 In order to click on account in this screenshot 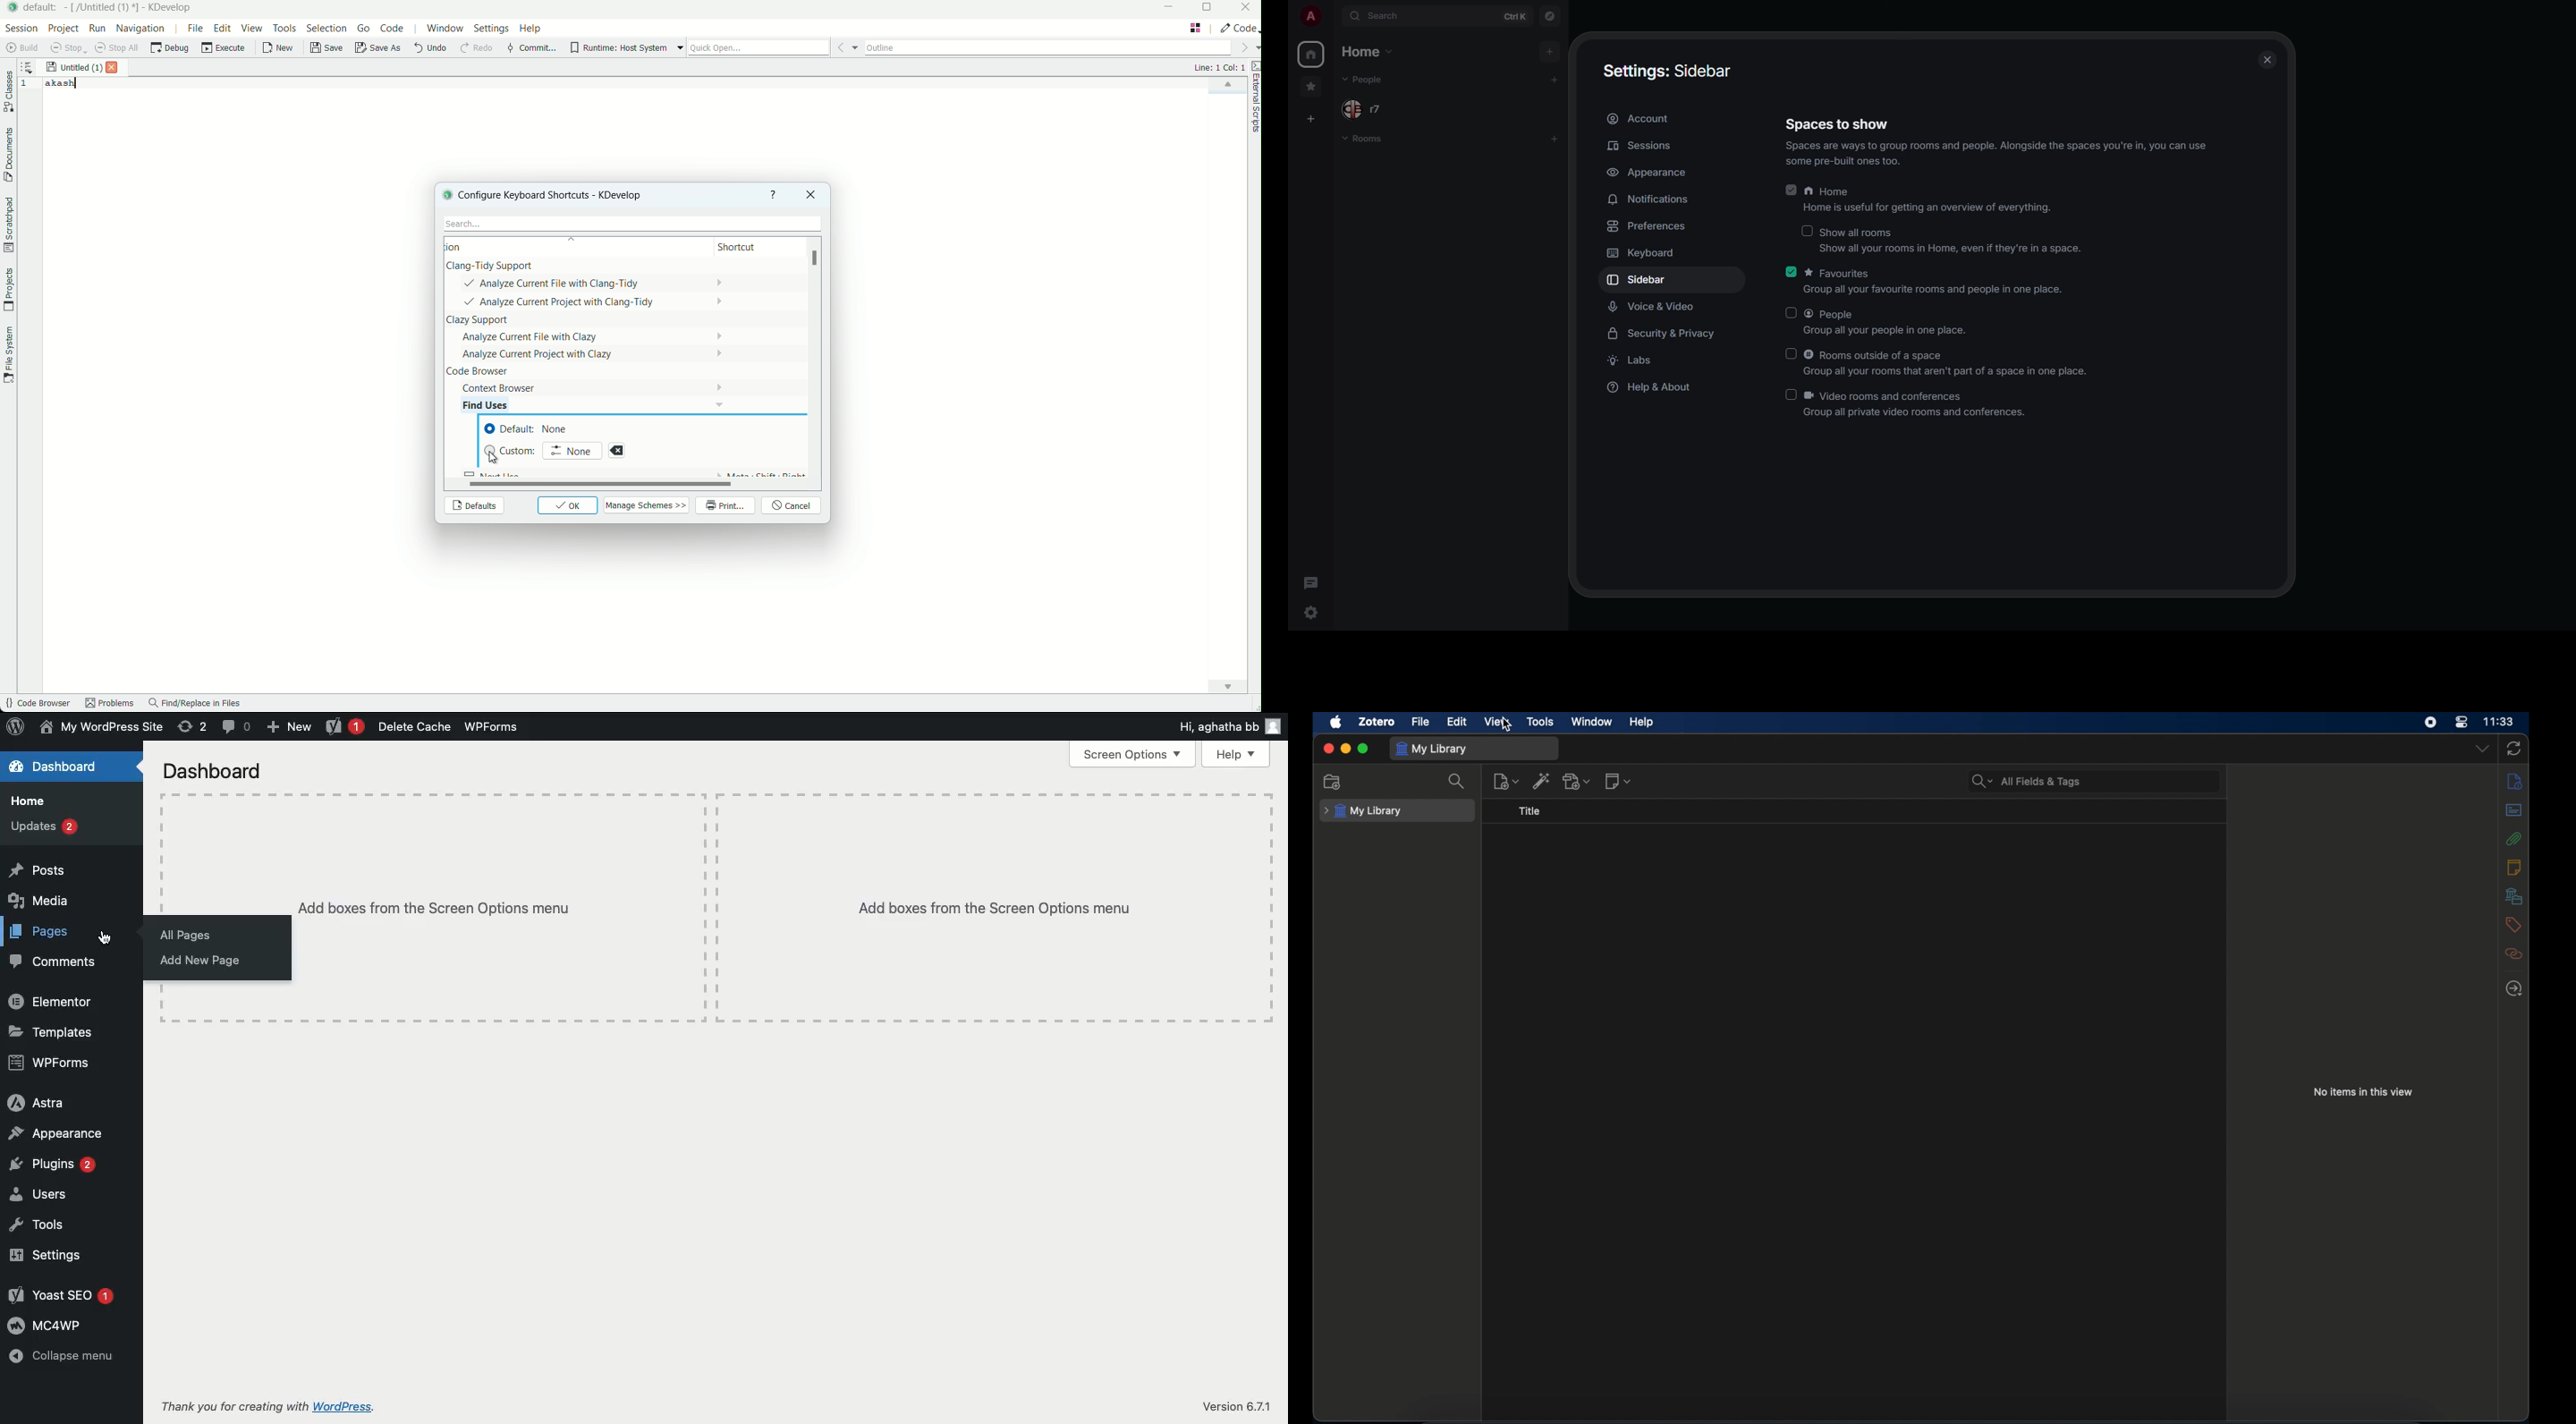, I will do `click(1644, 118)`.